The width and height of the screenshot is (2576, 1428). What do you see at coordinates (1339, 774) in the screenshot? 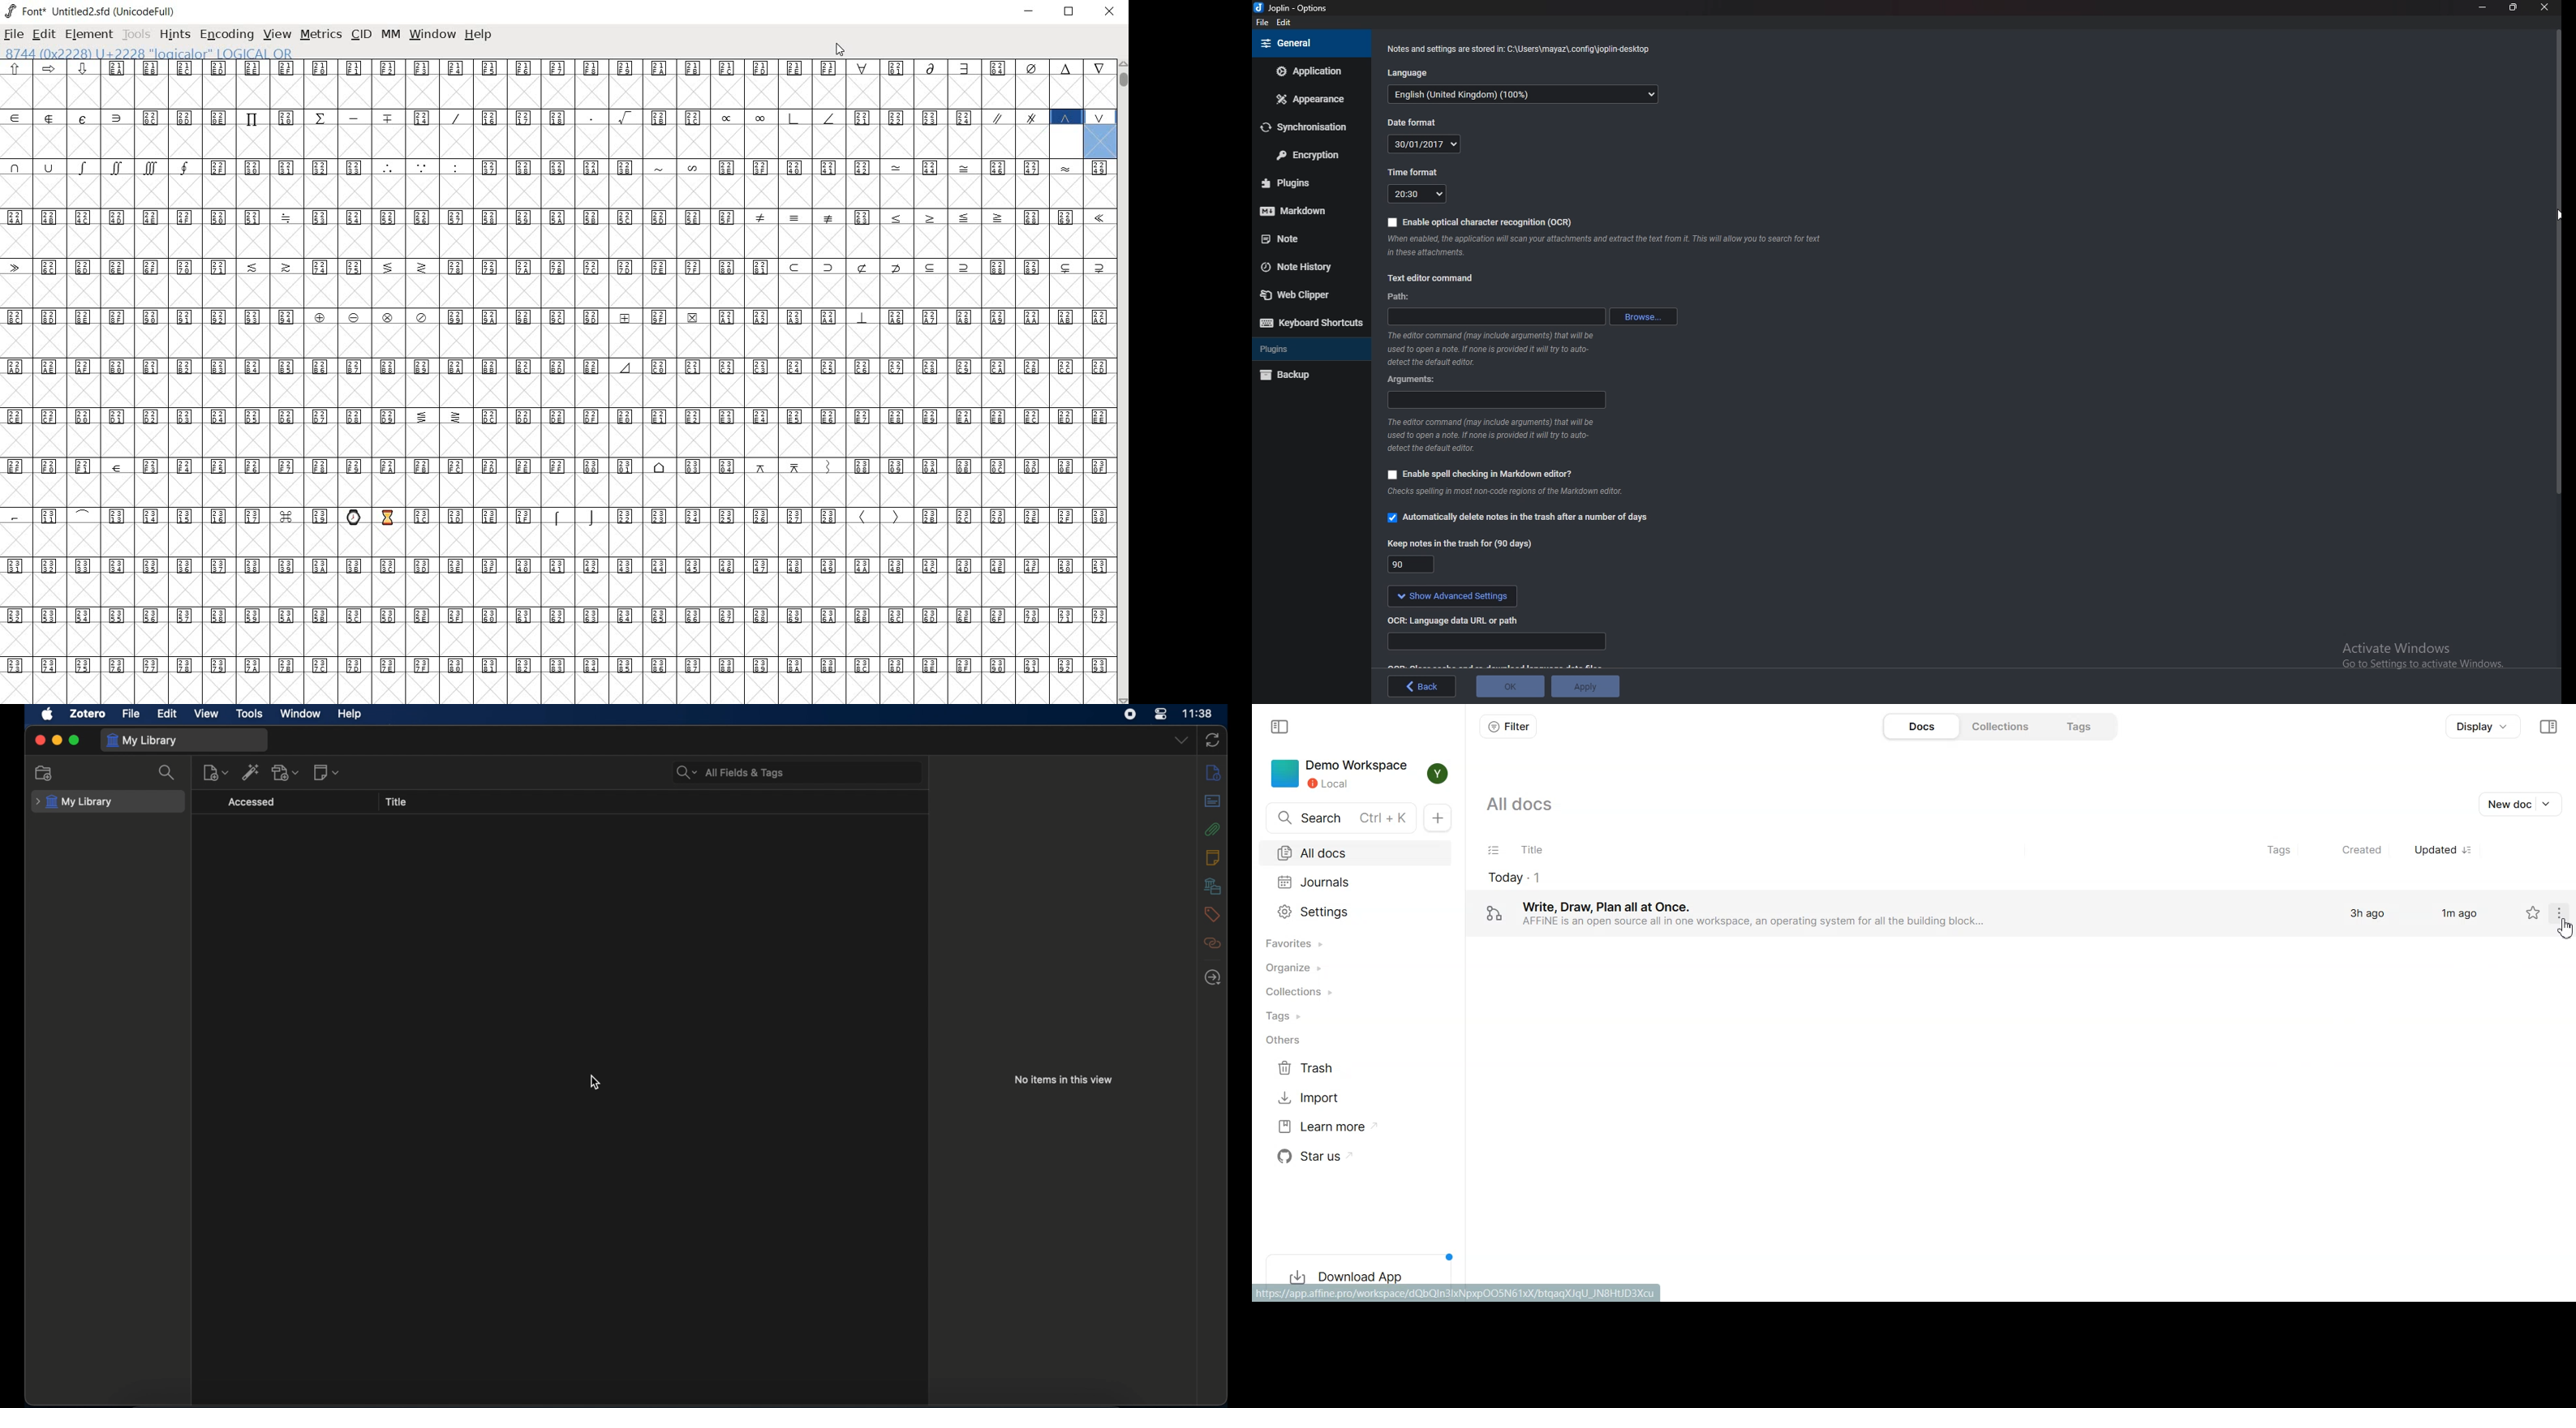
I see `Demo workspace` at bounding box center [1339, 774].